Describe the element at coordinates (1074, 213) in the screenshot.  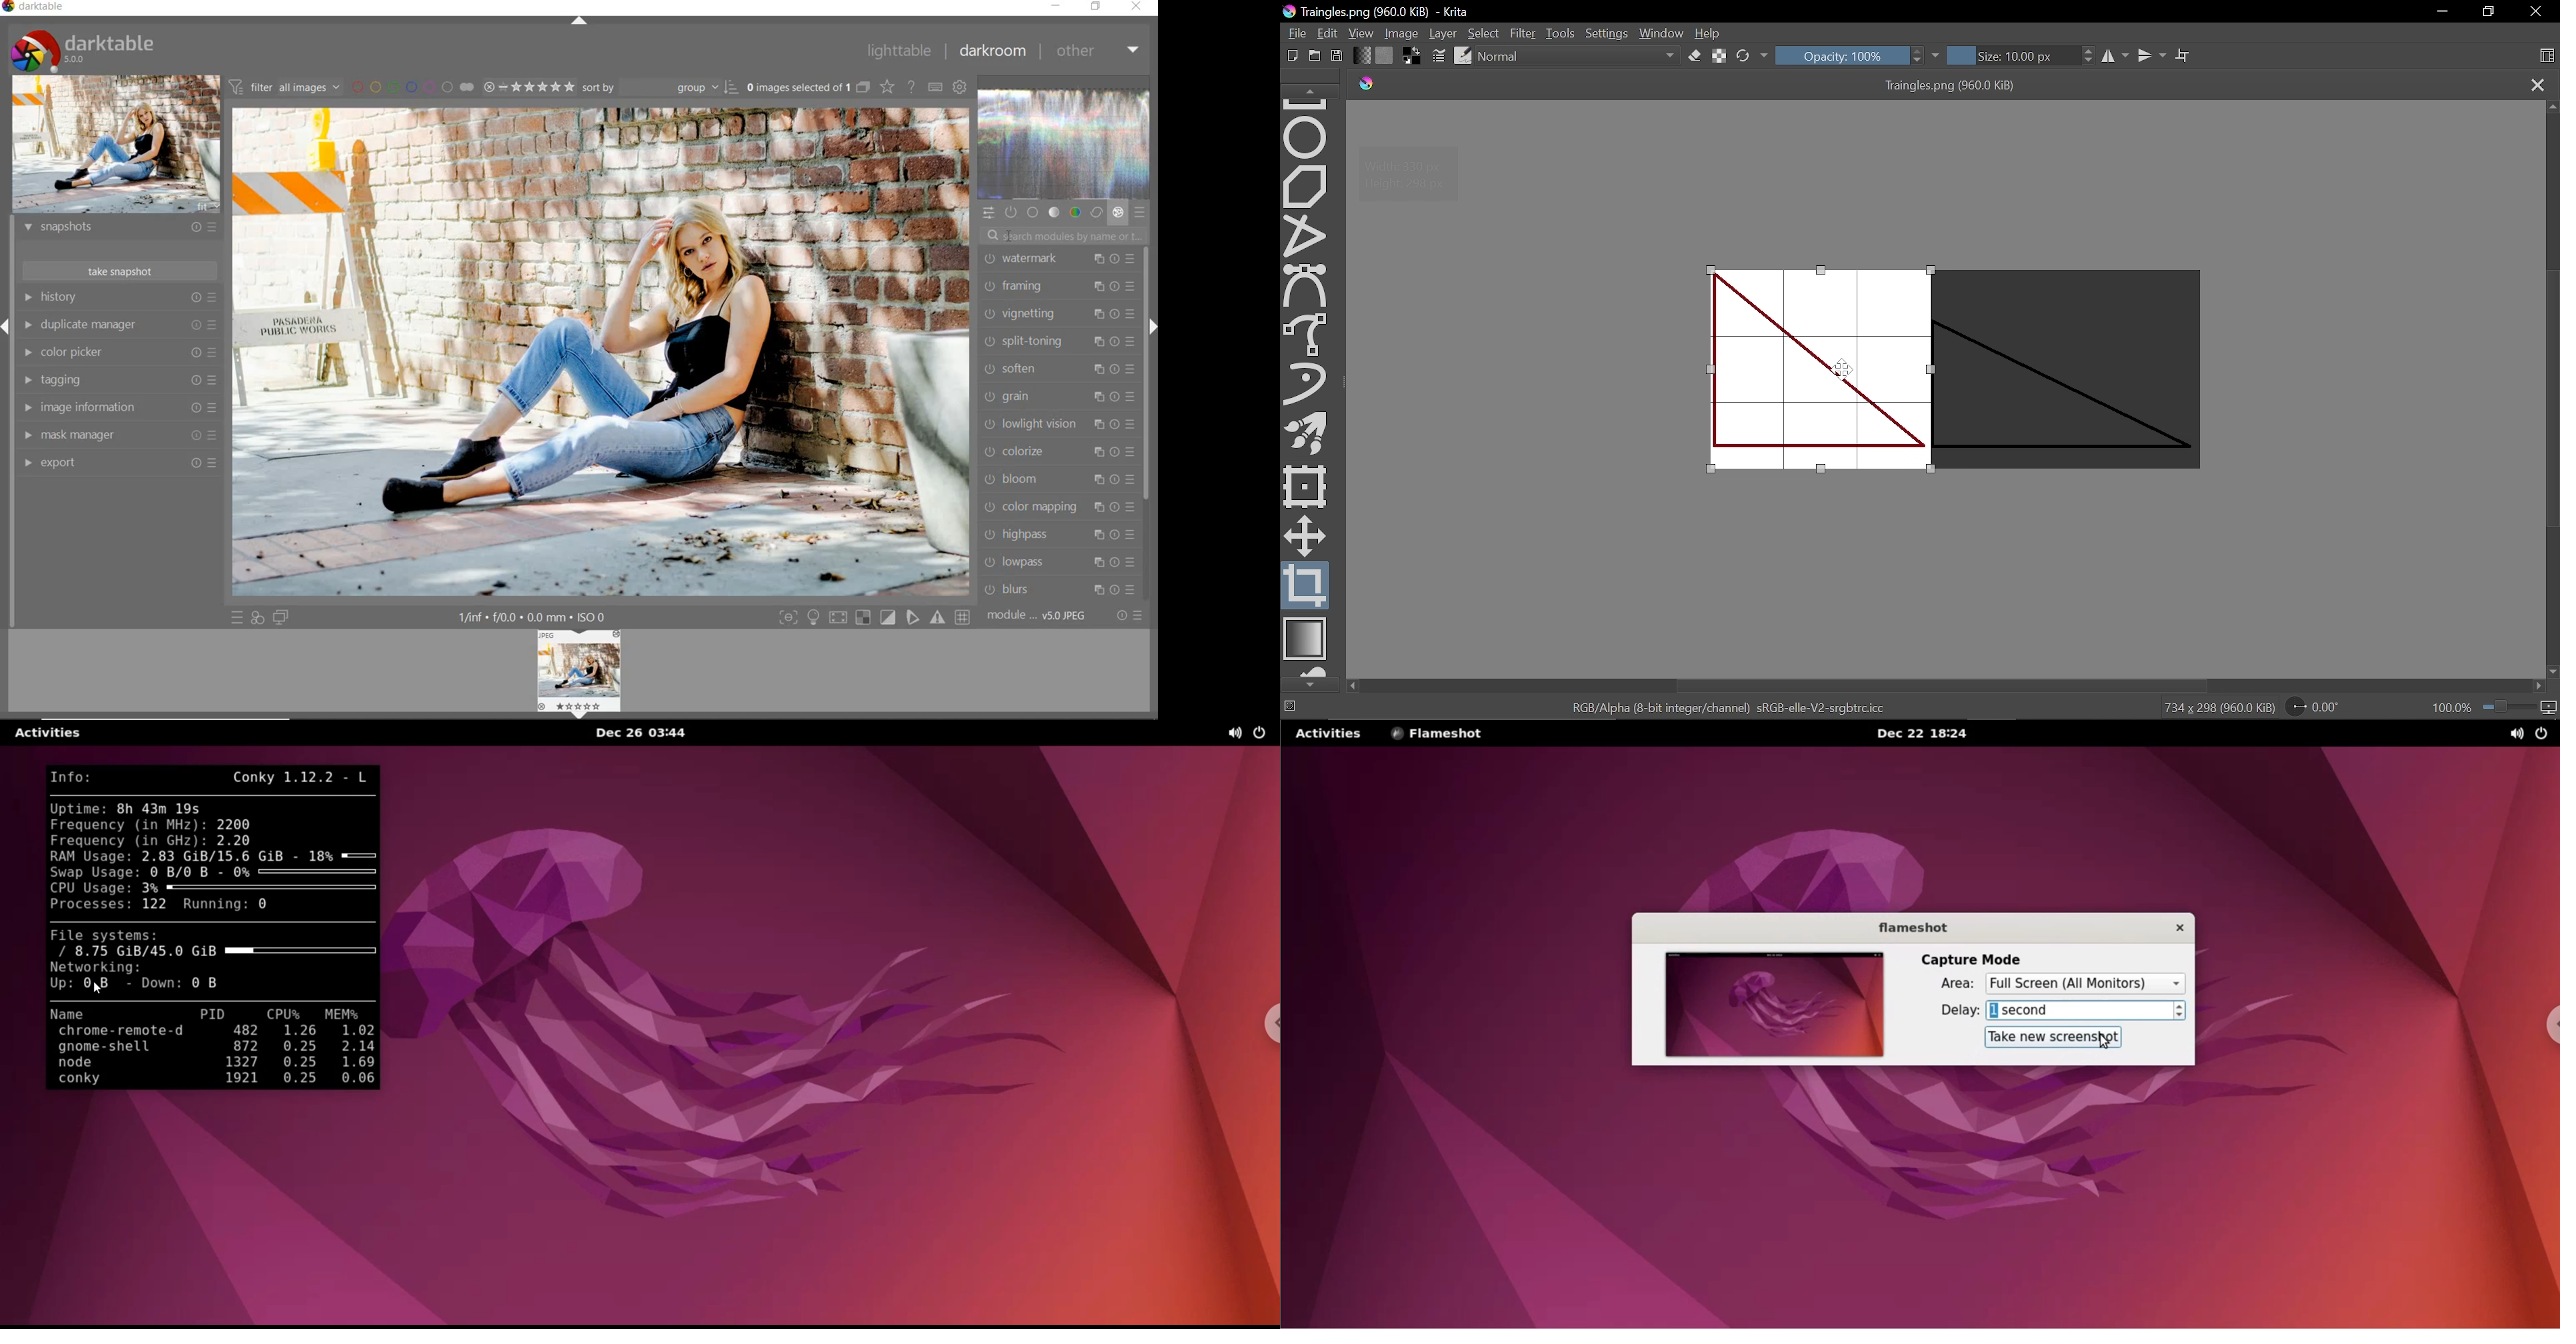
I see `color` at that location.